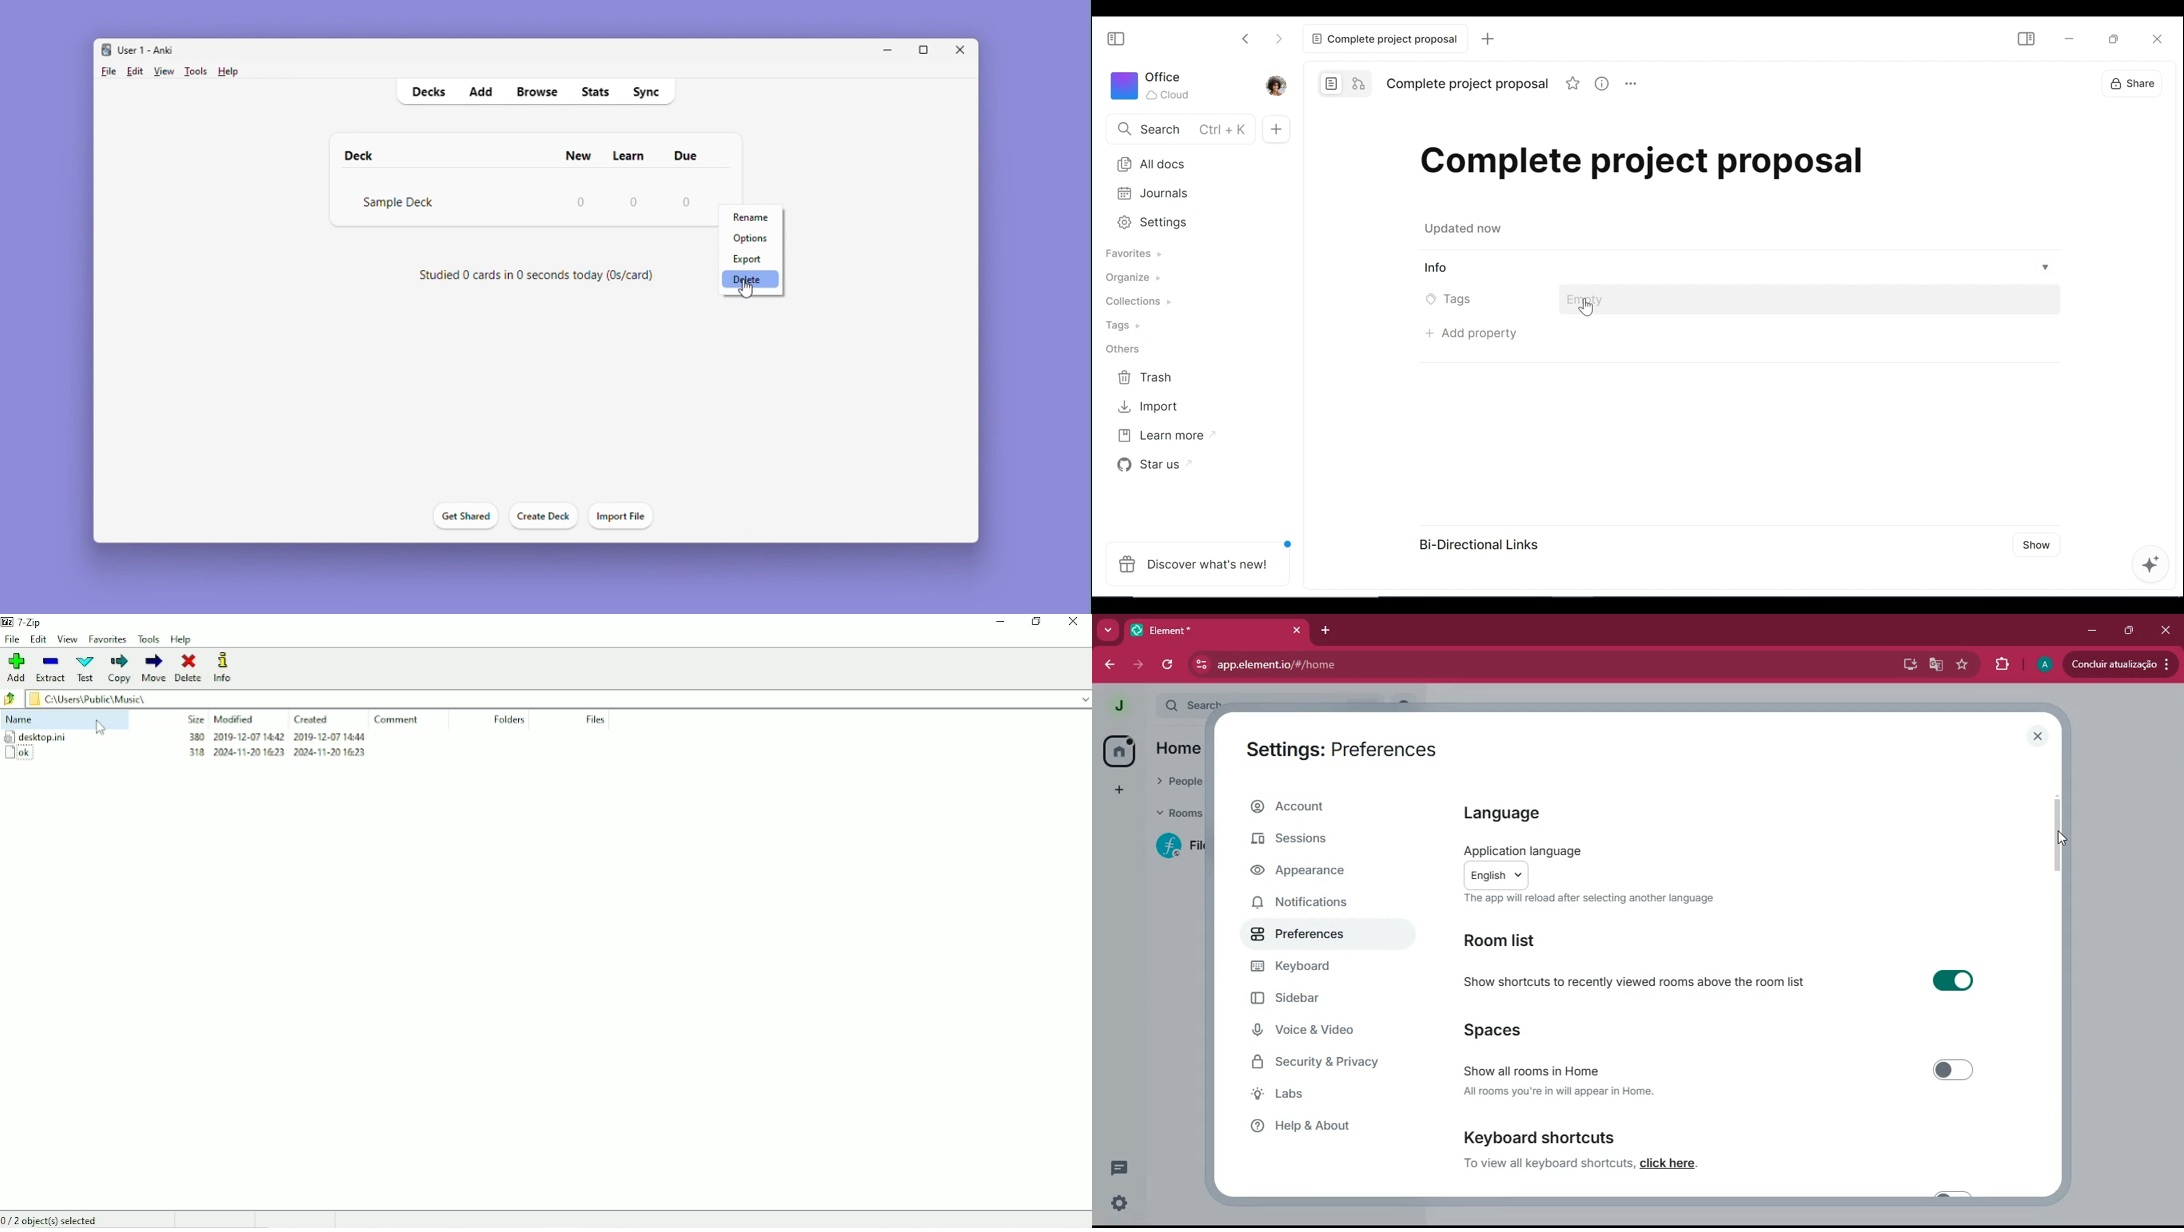 This screenshot has width=2184, height=1232. What do you see at coordinates (1999, 664) in the screenshot?
I see `extensions` at bounding box center [1999, 664].